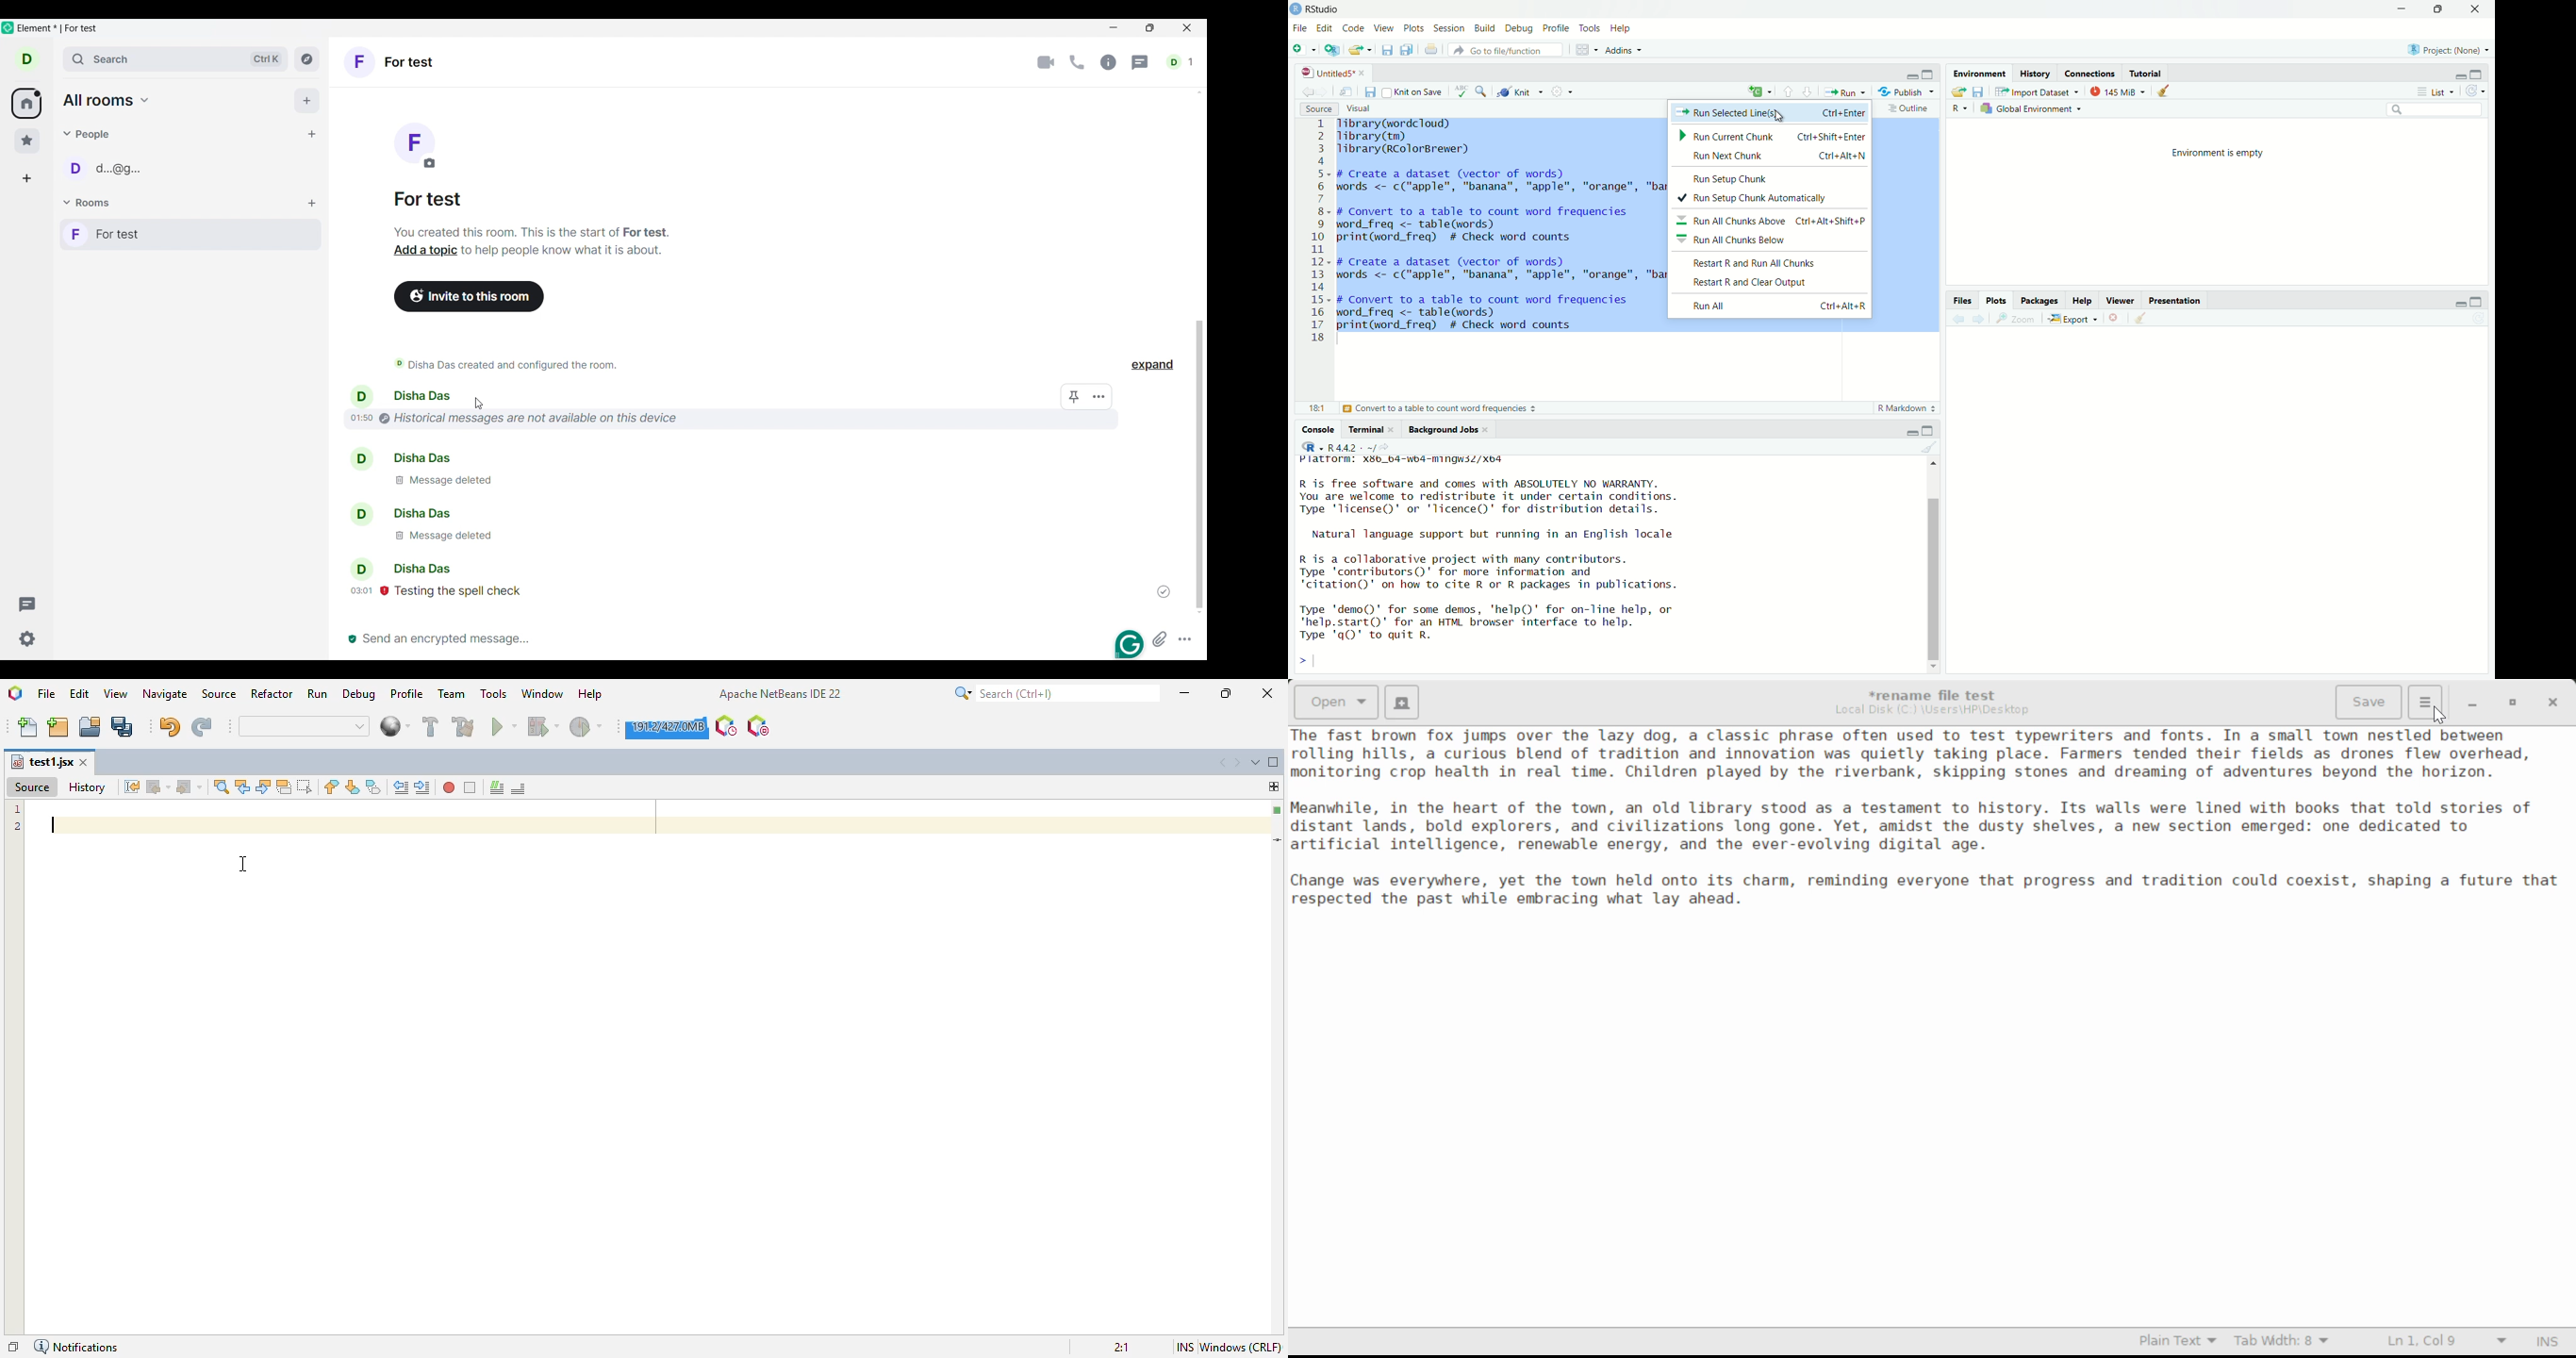  I want to click on Number line, so click(1318, 231).